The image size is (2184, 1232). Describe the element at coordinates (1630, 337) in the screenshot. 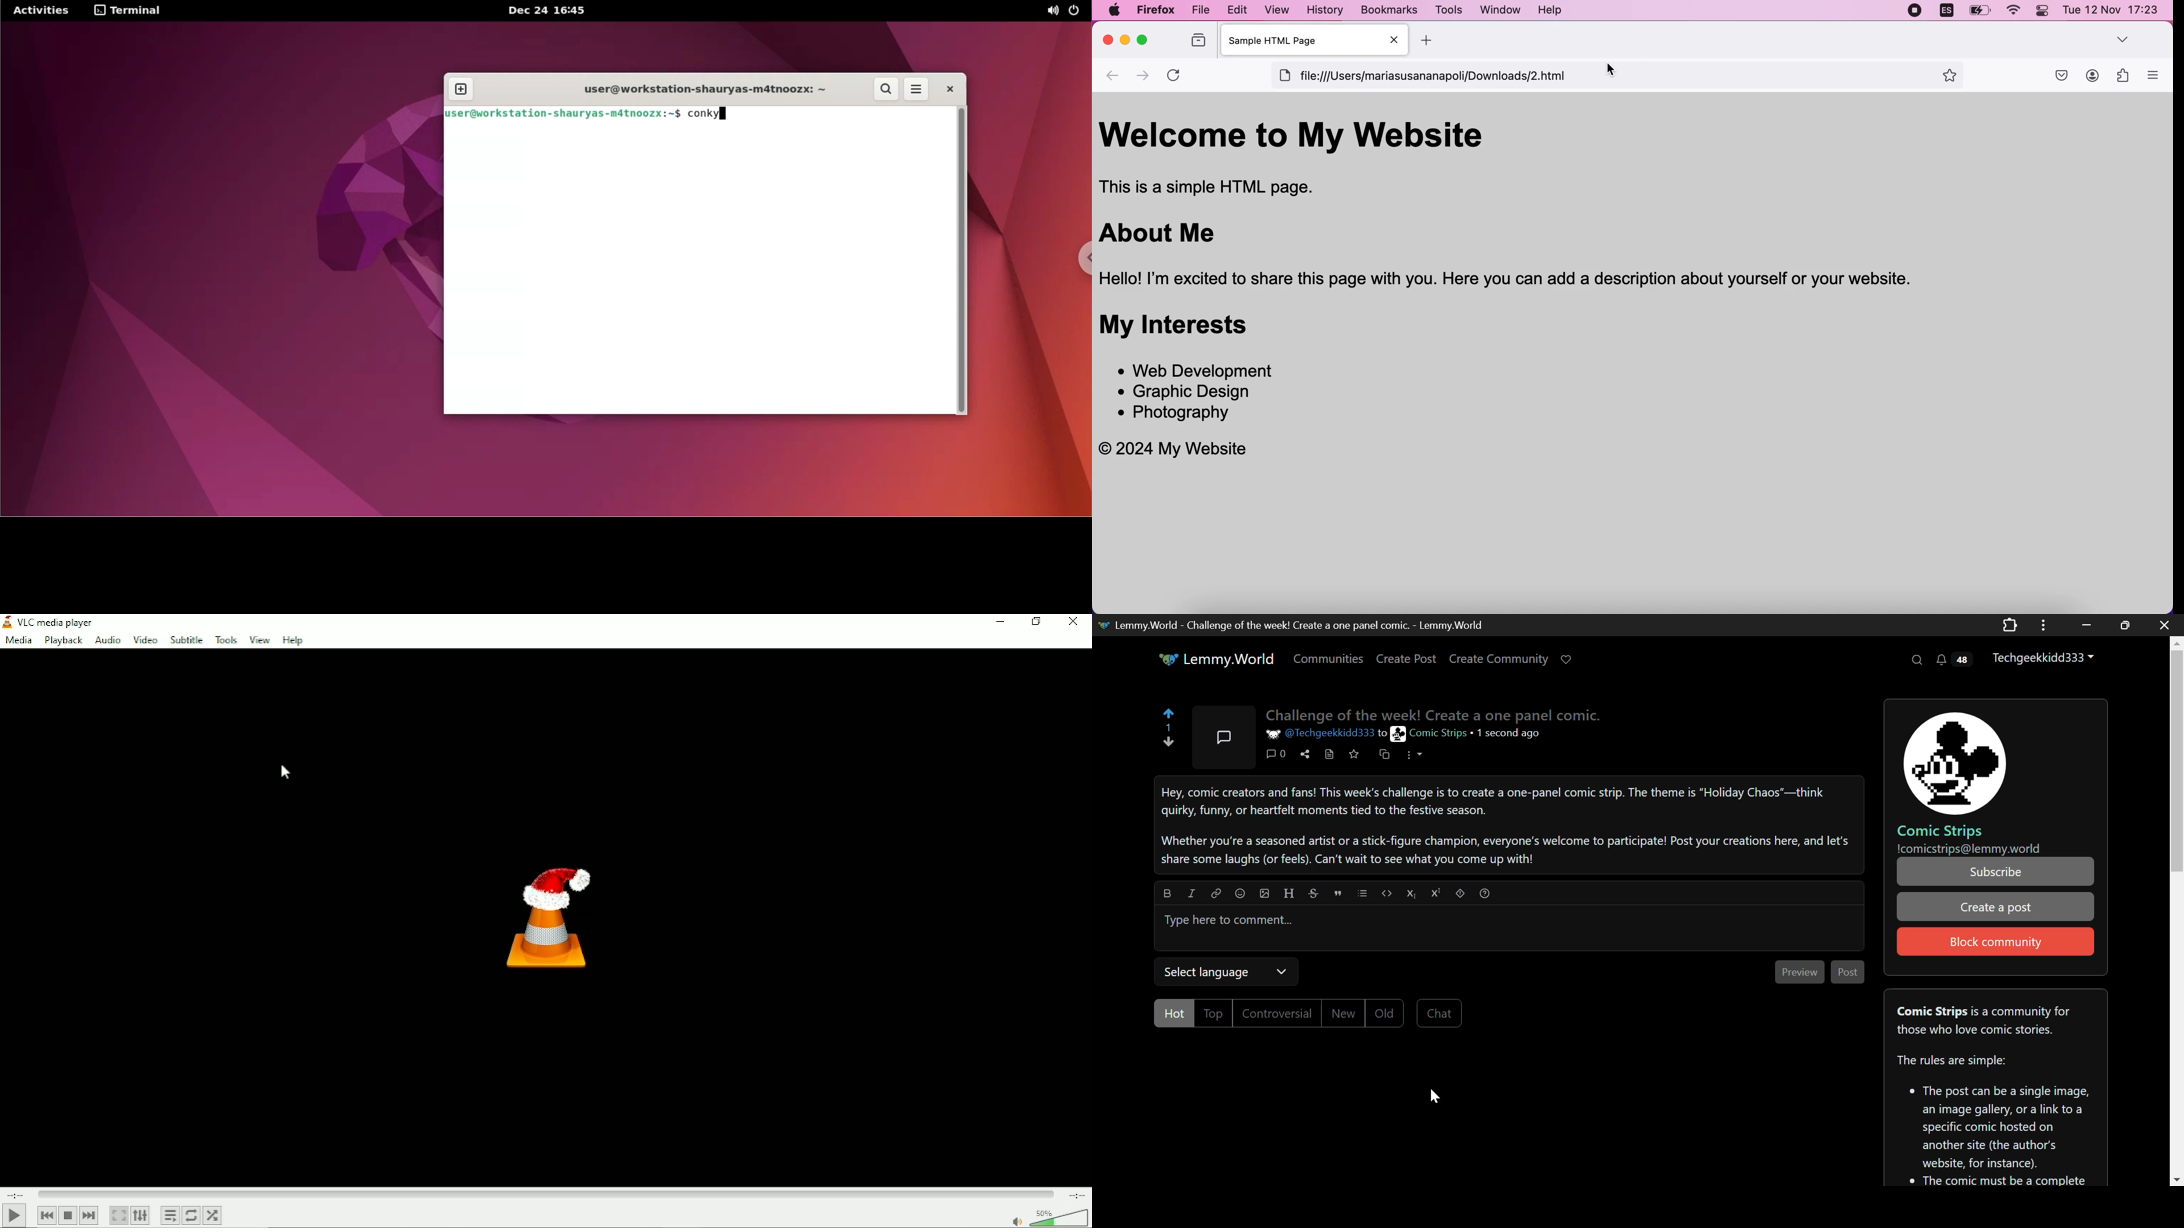

I see `Welcome to My Website
This is a simple HTML page.
About Me
Hello! I'm excited to share this page with you. Here you can add a description about yourself or your website.
My Interests
* Web Development
* Graphic Design
* Photography
© 2024 My Website` at that location.